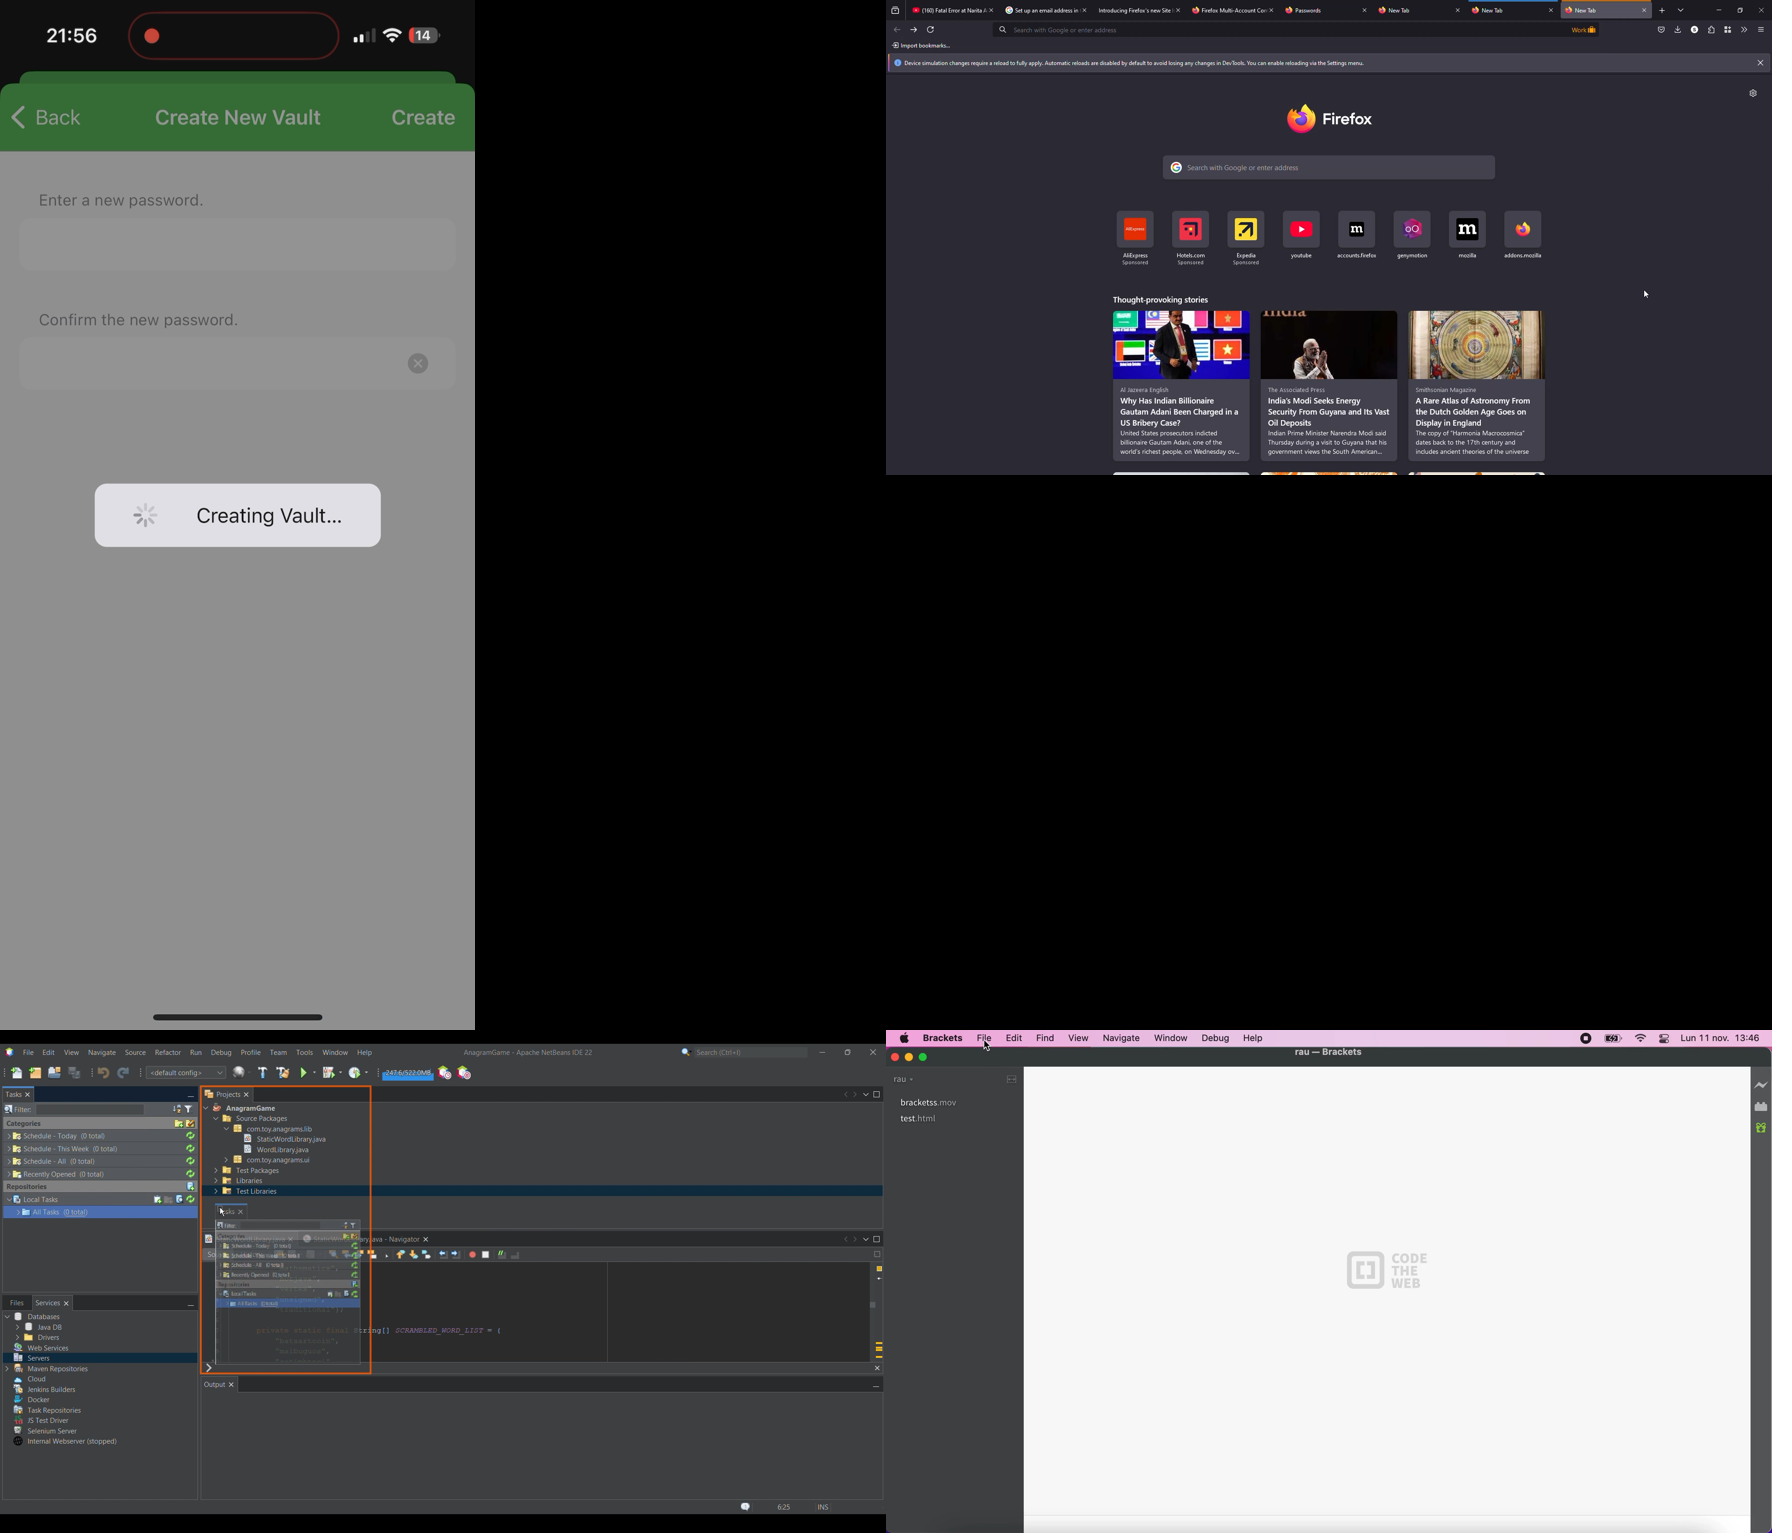 The image size is (1792, 1540). What do you see at coordinates (923, 46) in the screenshot?
I see `import bookmarks` at bounding box center [923, 46].